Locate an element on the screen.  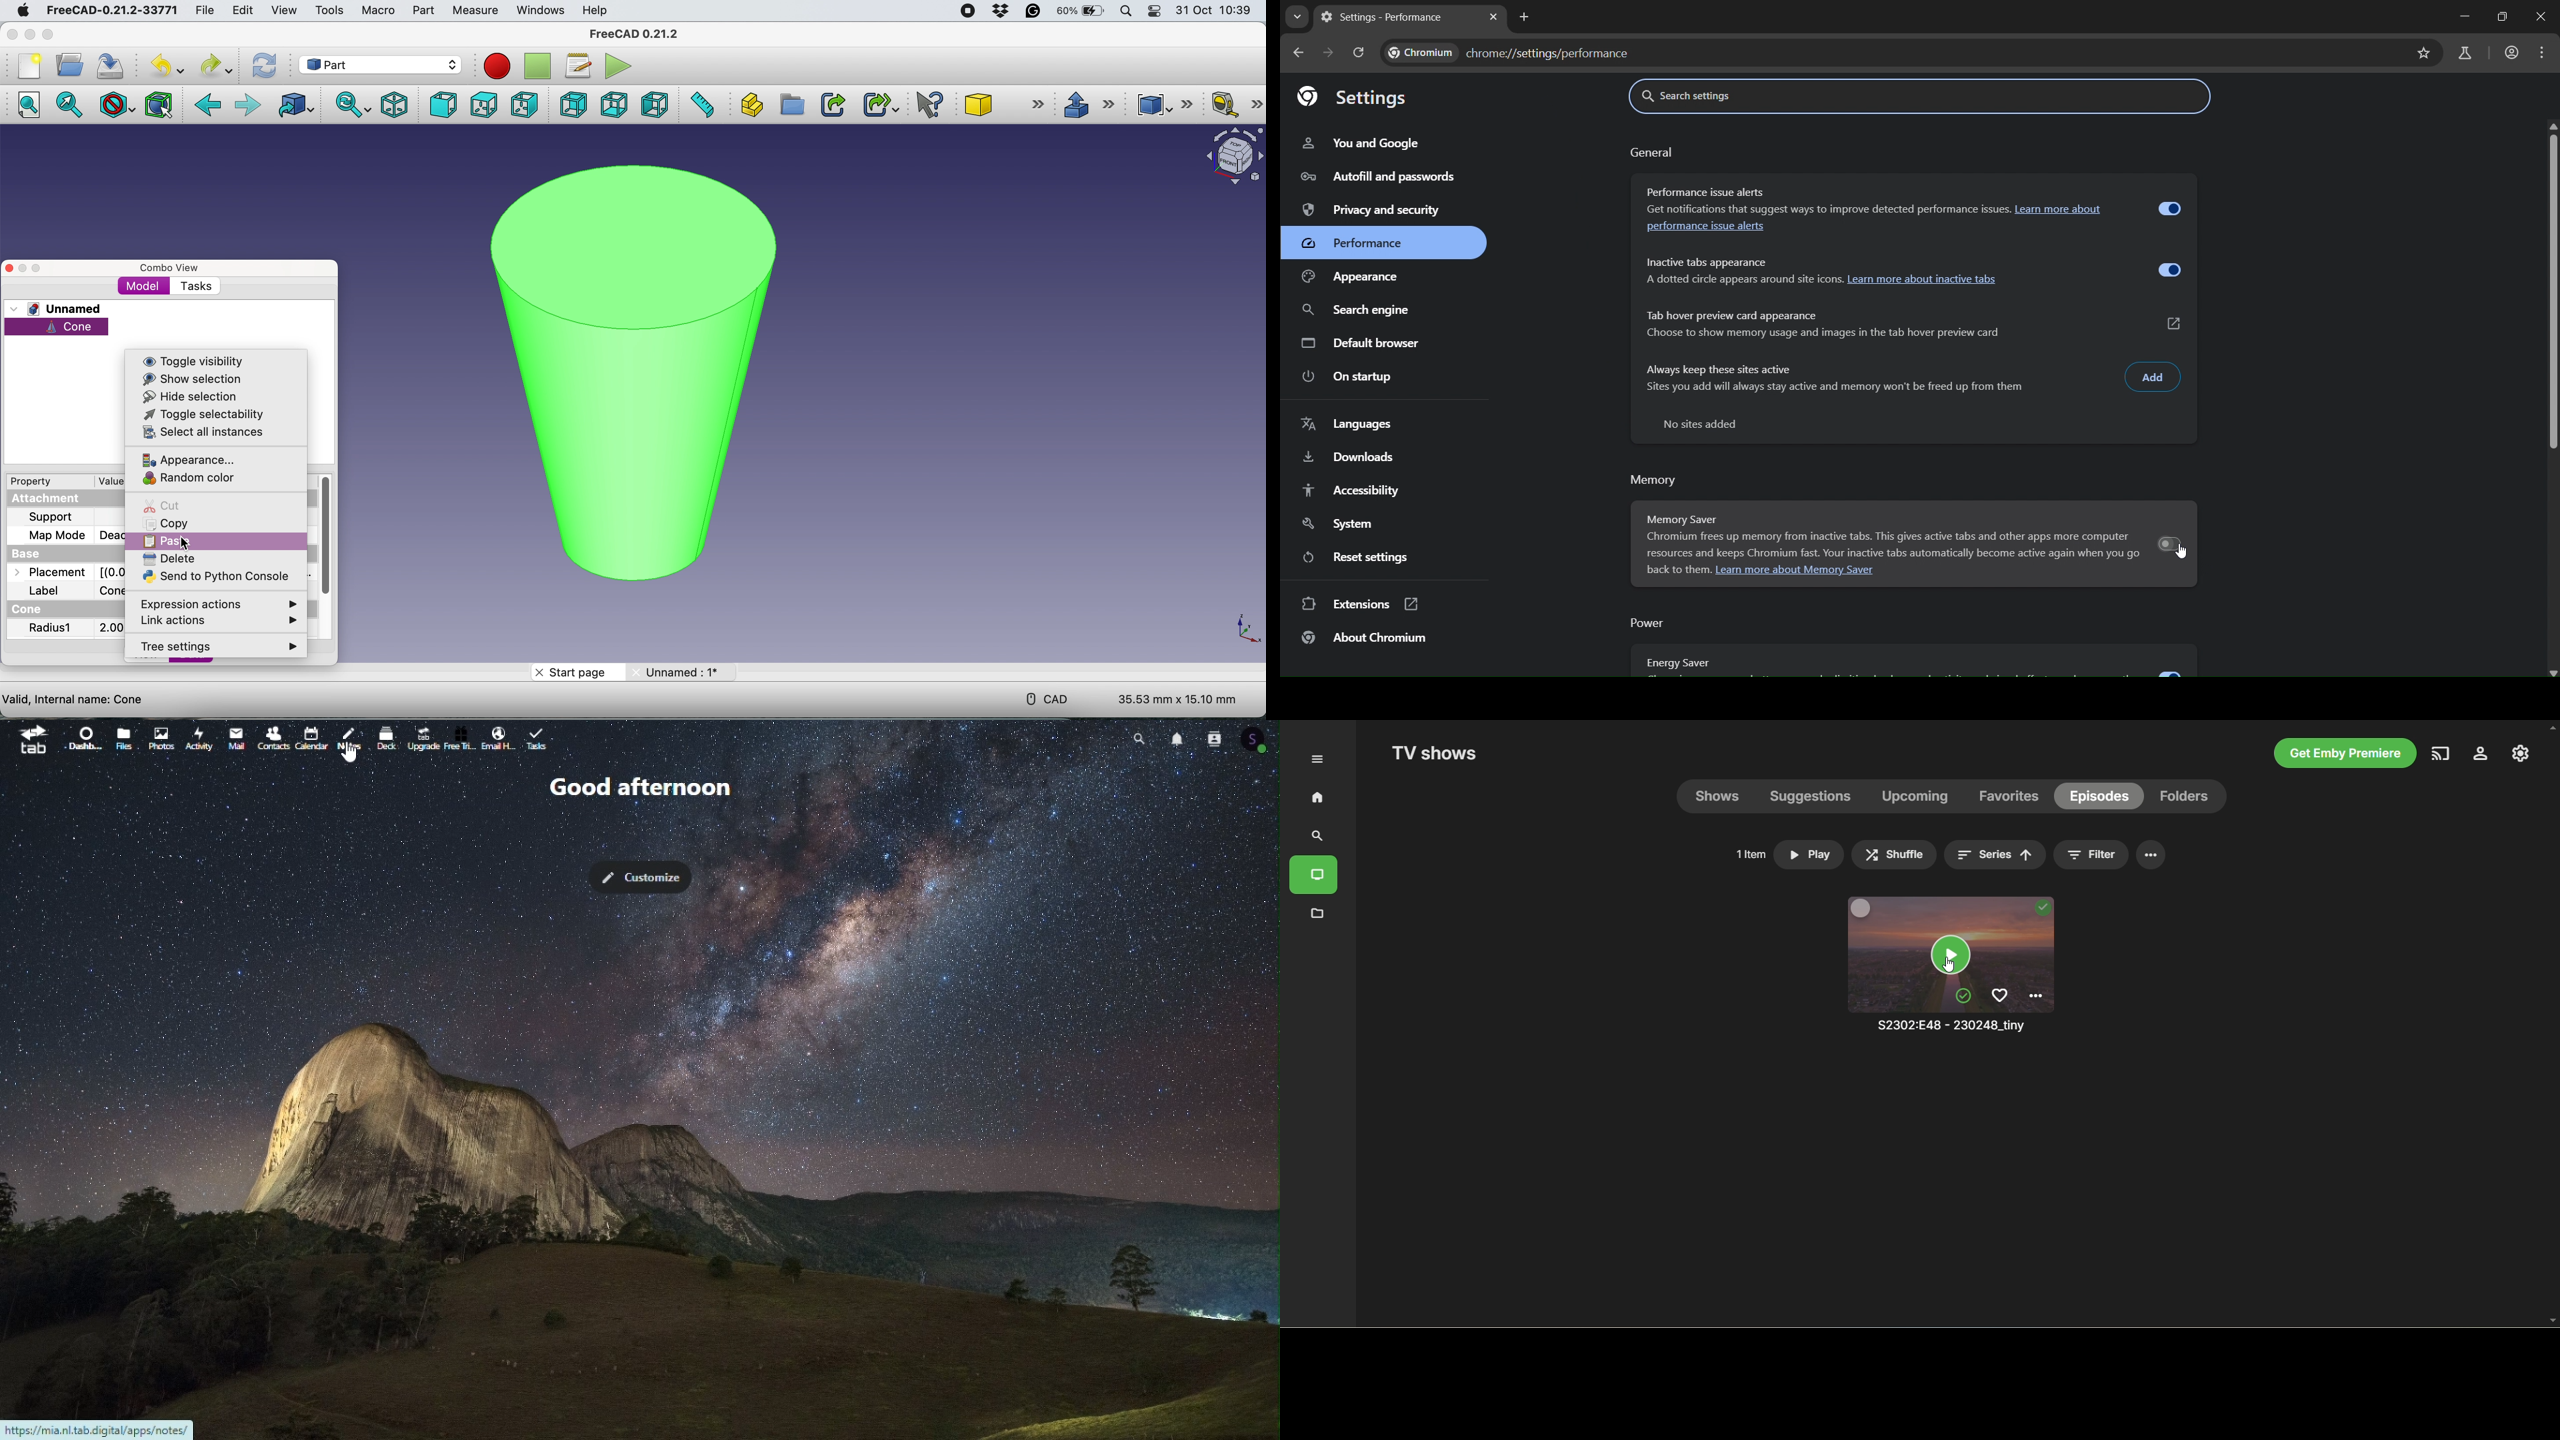
free trial is located at coordinates (461, 738).